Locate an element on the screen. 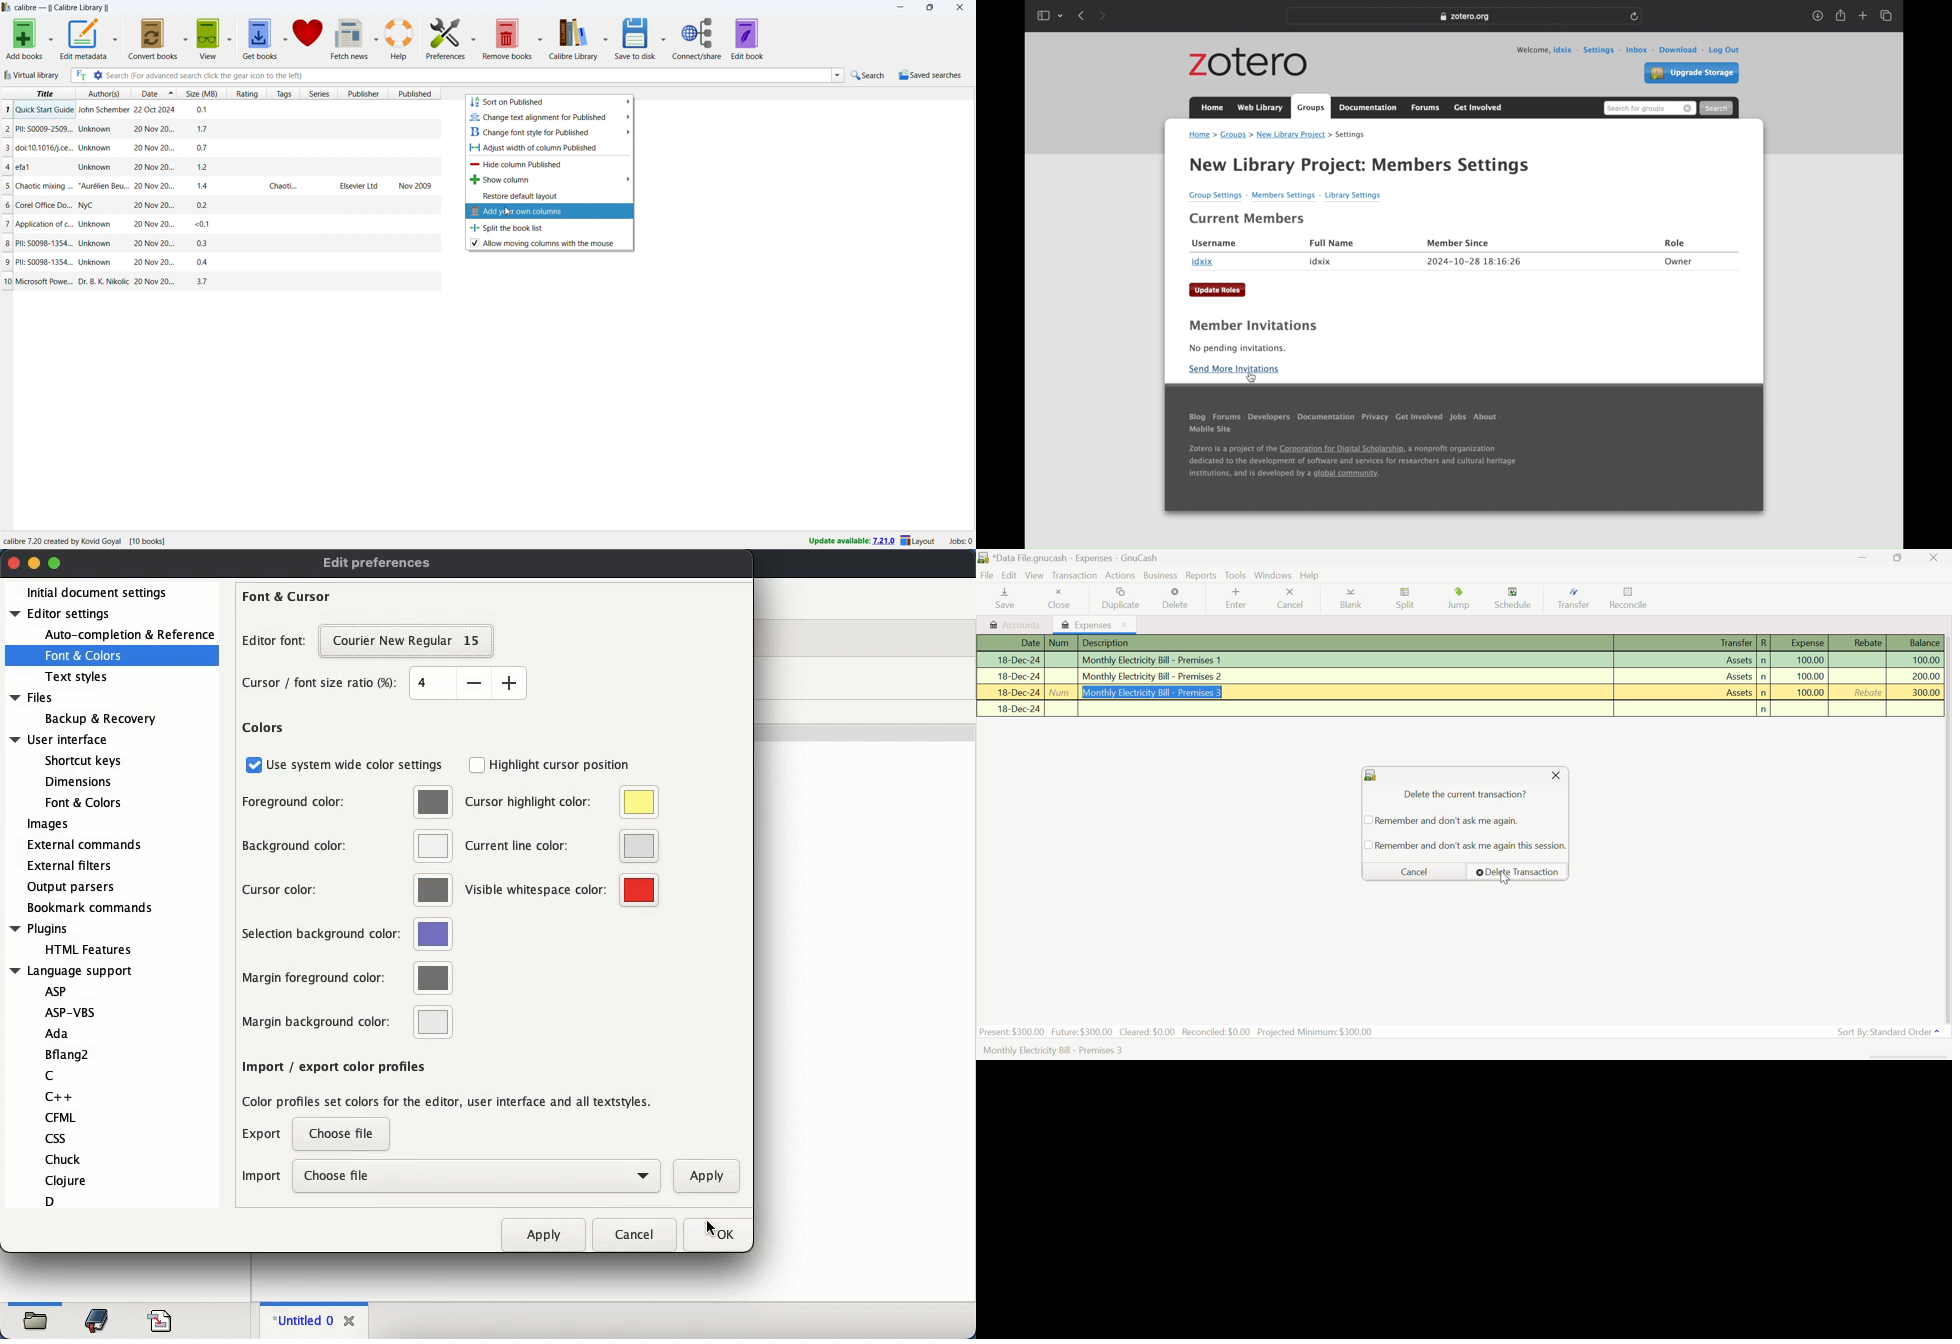  library settings is located at coordinates (1354, 195).